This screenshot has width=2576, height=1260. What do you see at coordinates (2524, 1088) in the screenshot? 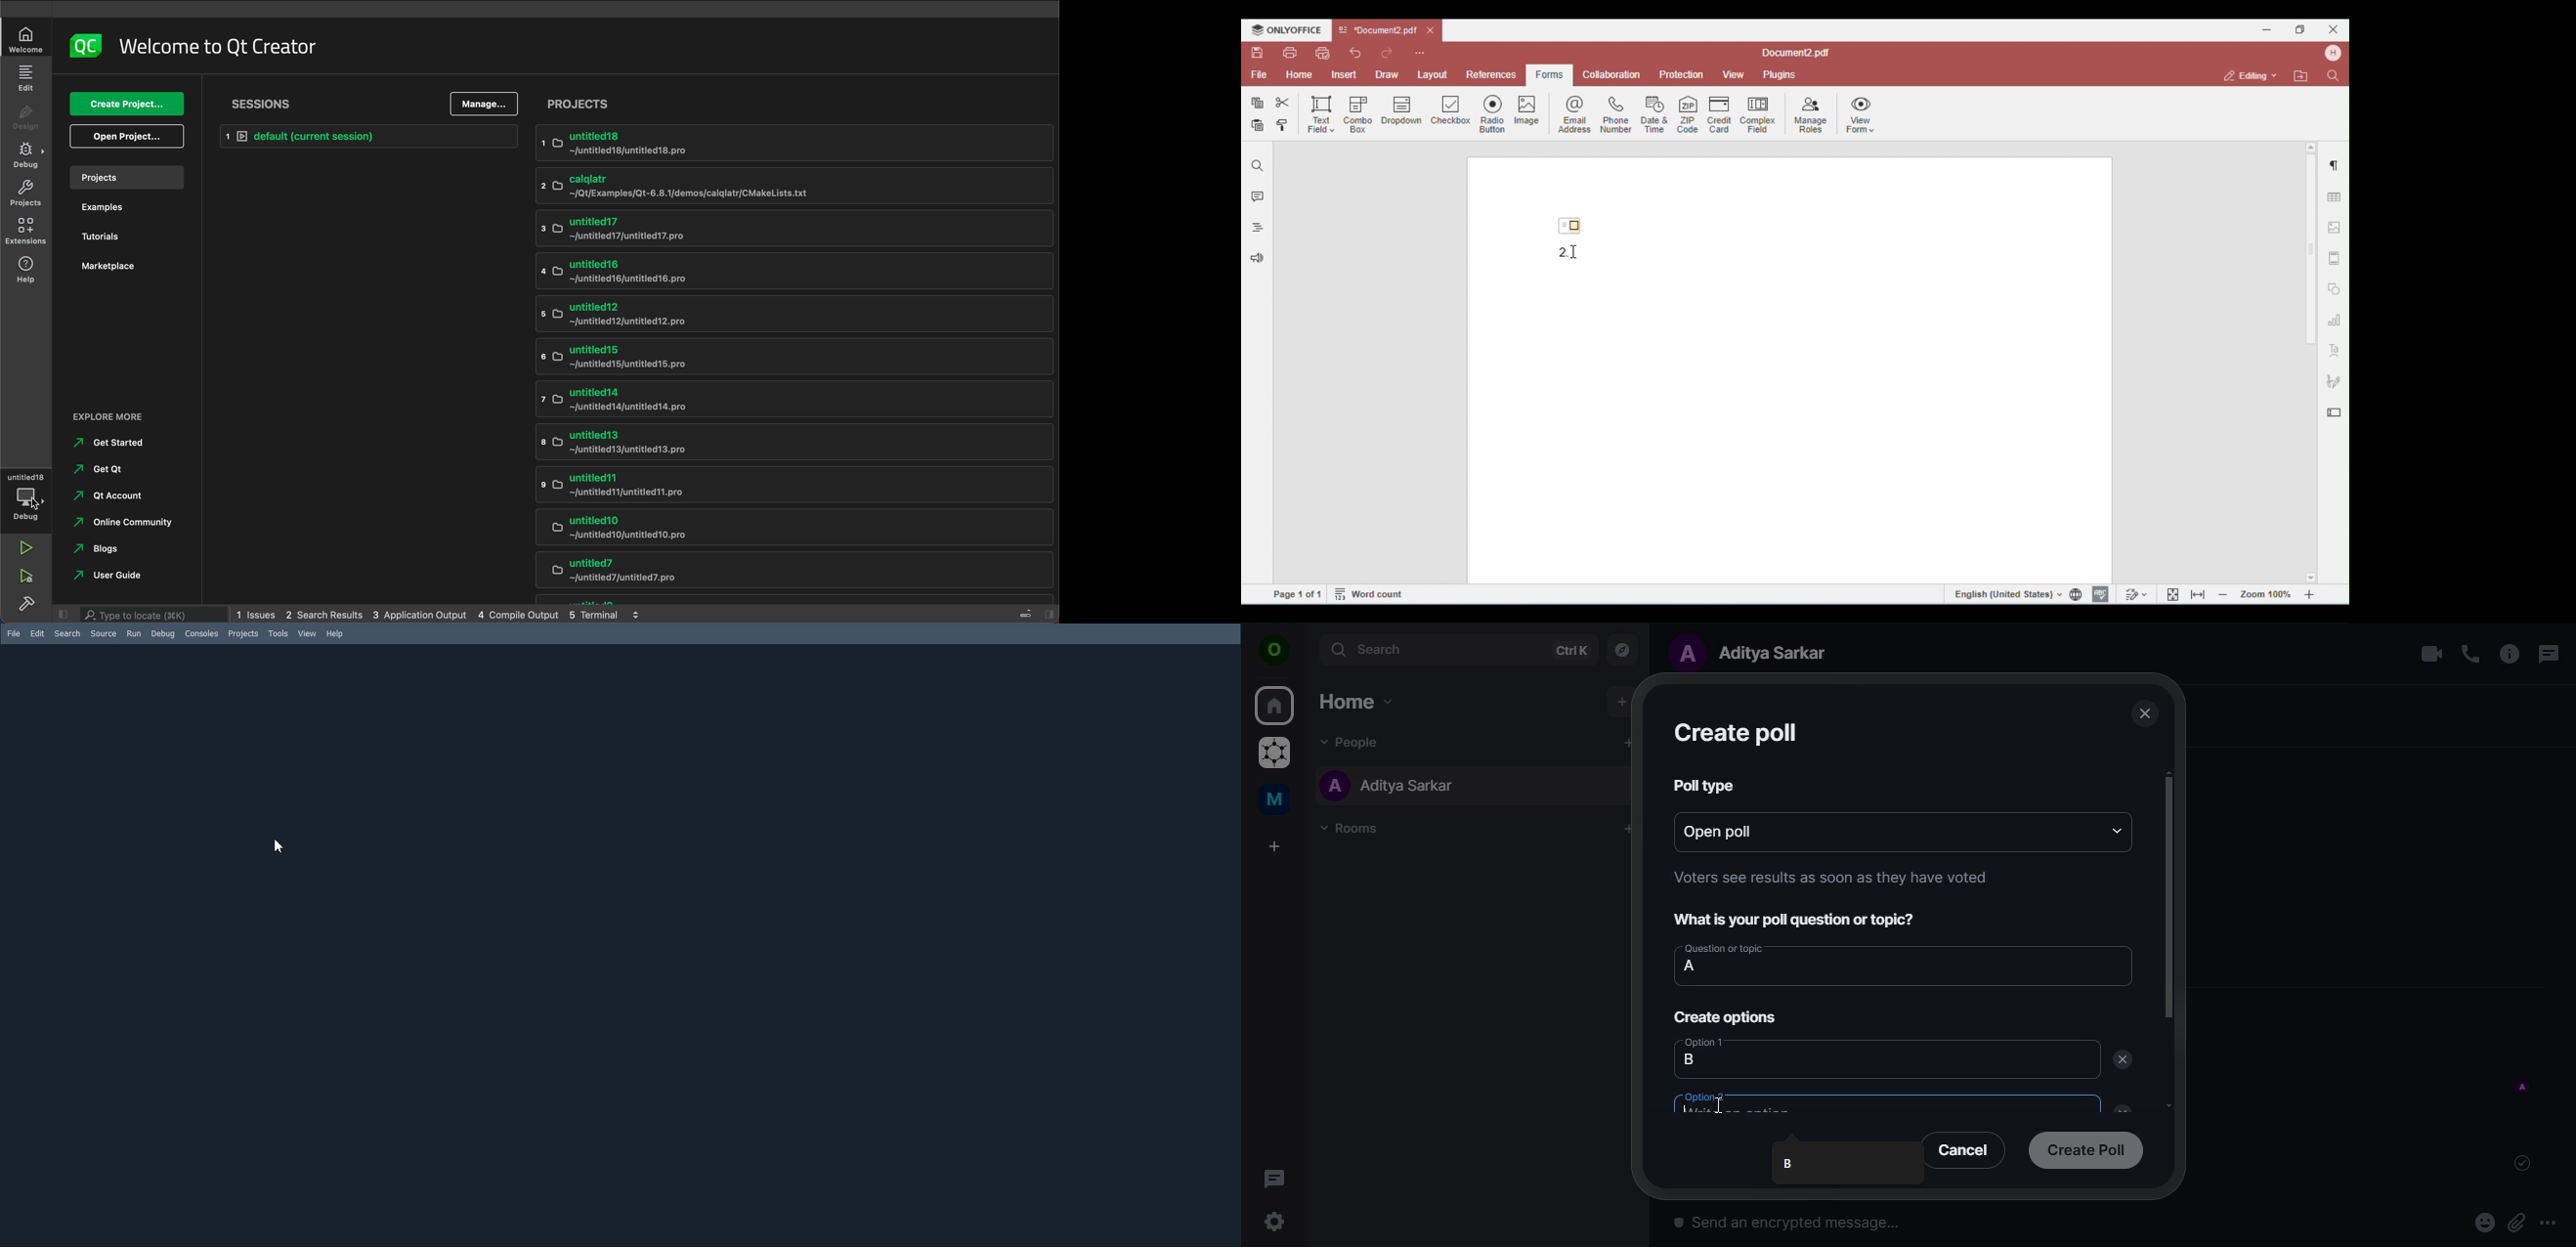
I see `message sent by ` at bounding box center [2524, 1088].